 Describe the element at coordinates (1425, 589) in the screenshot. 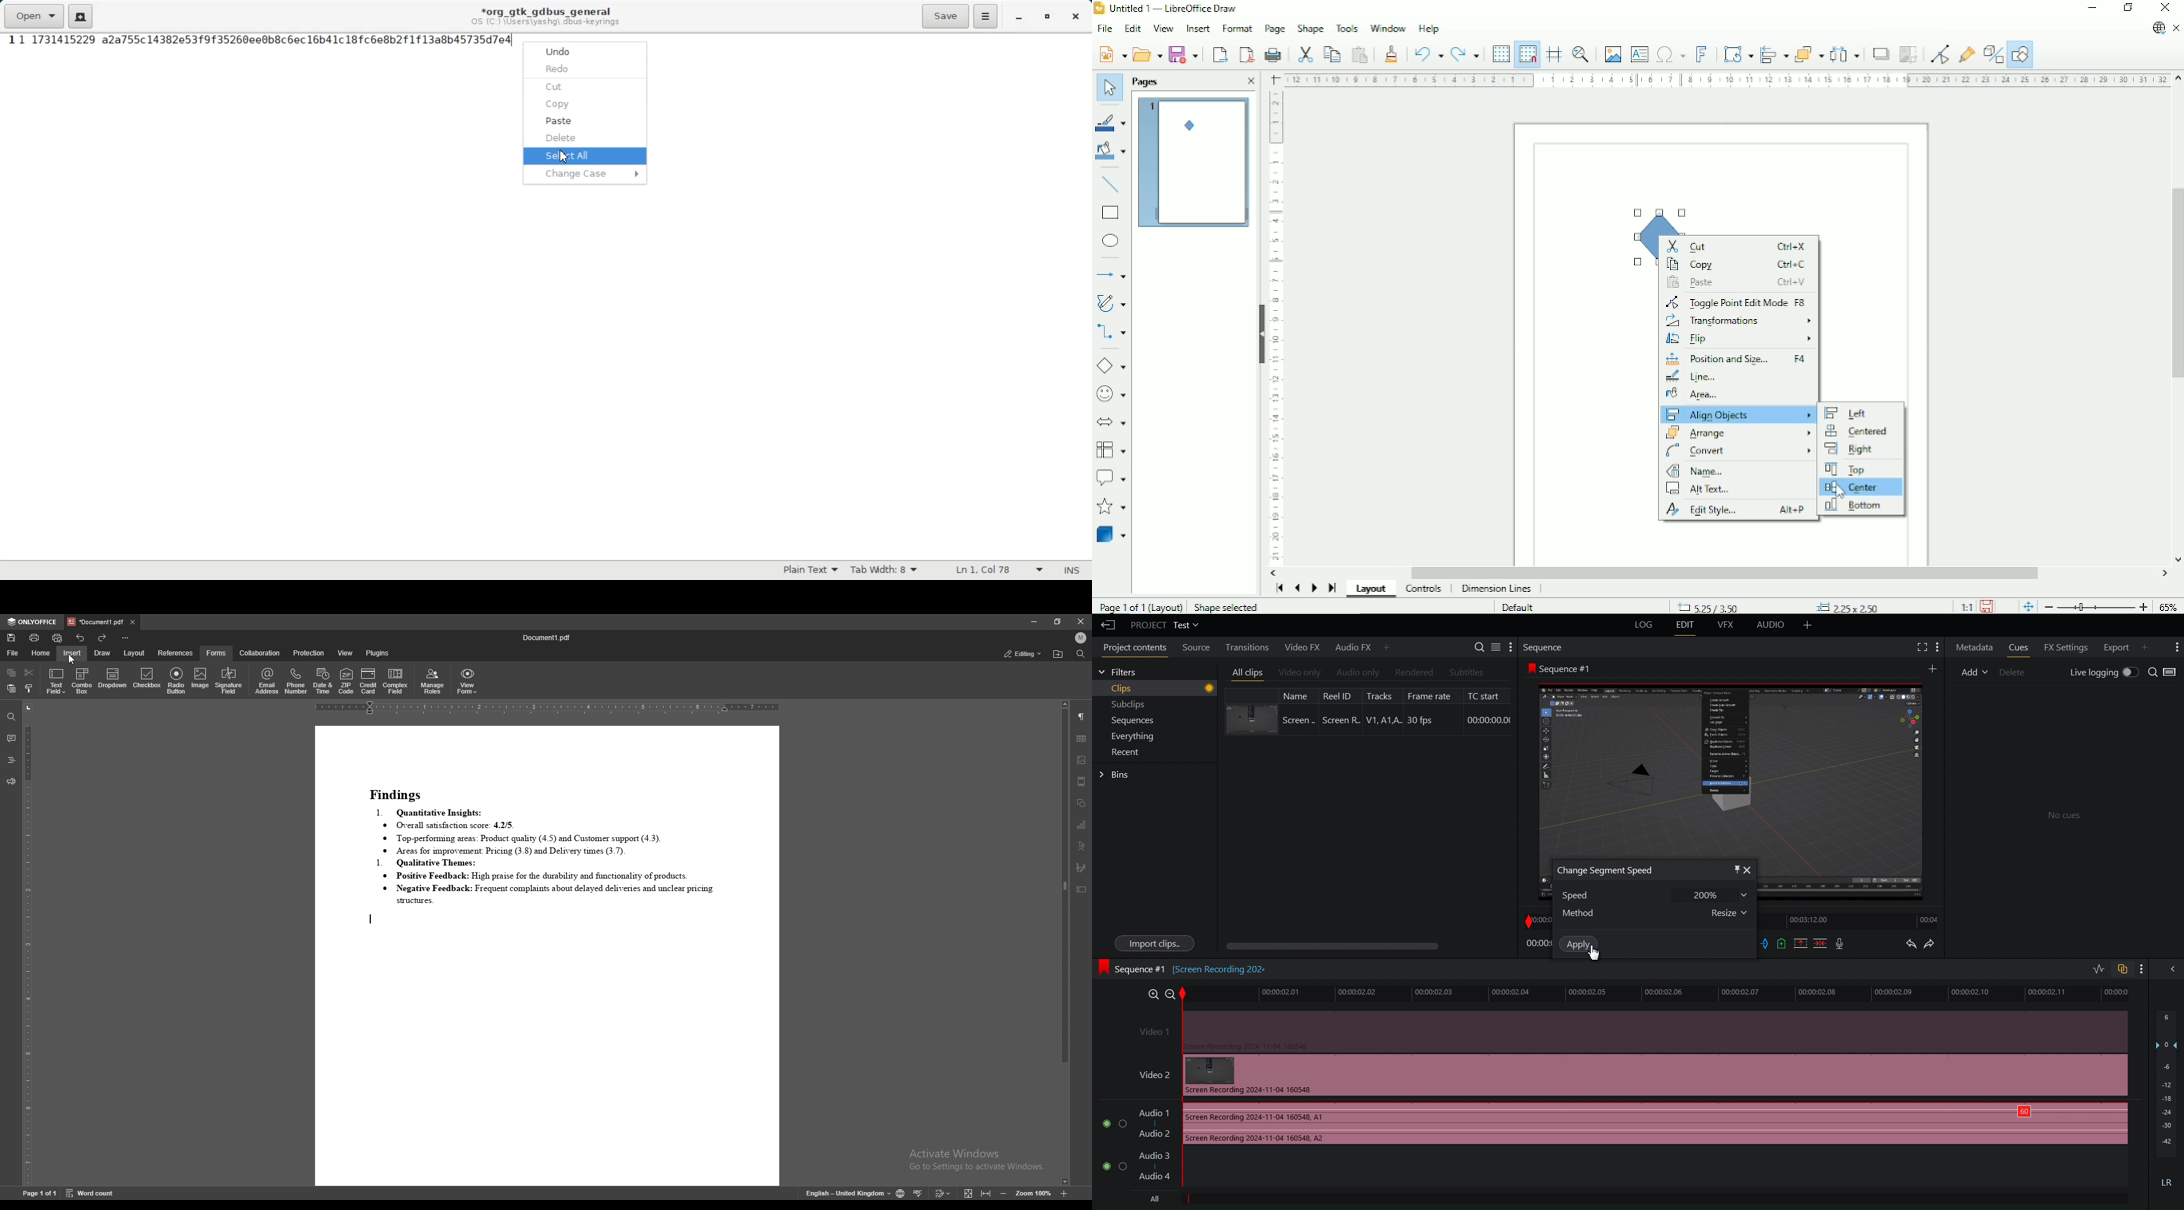

I see `Controls` at that location.